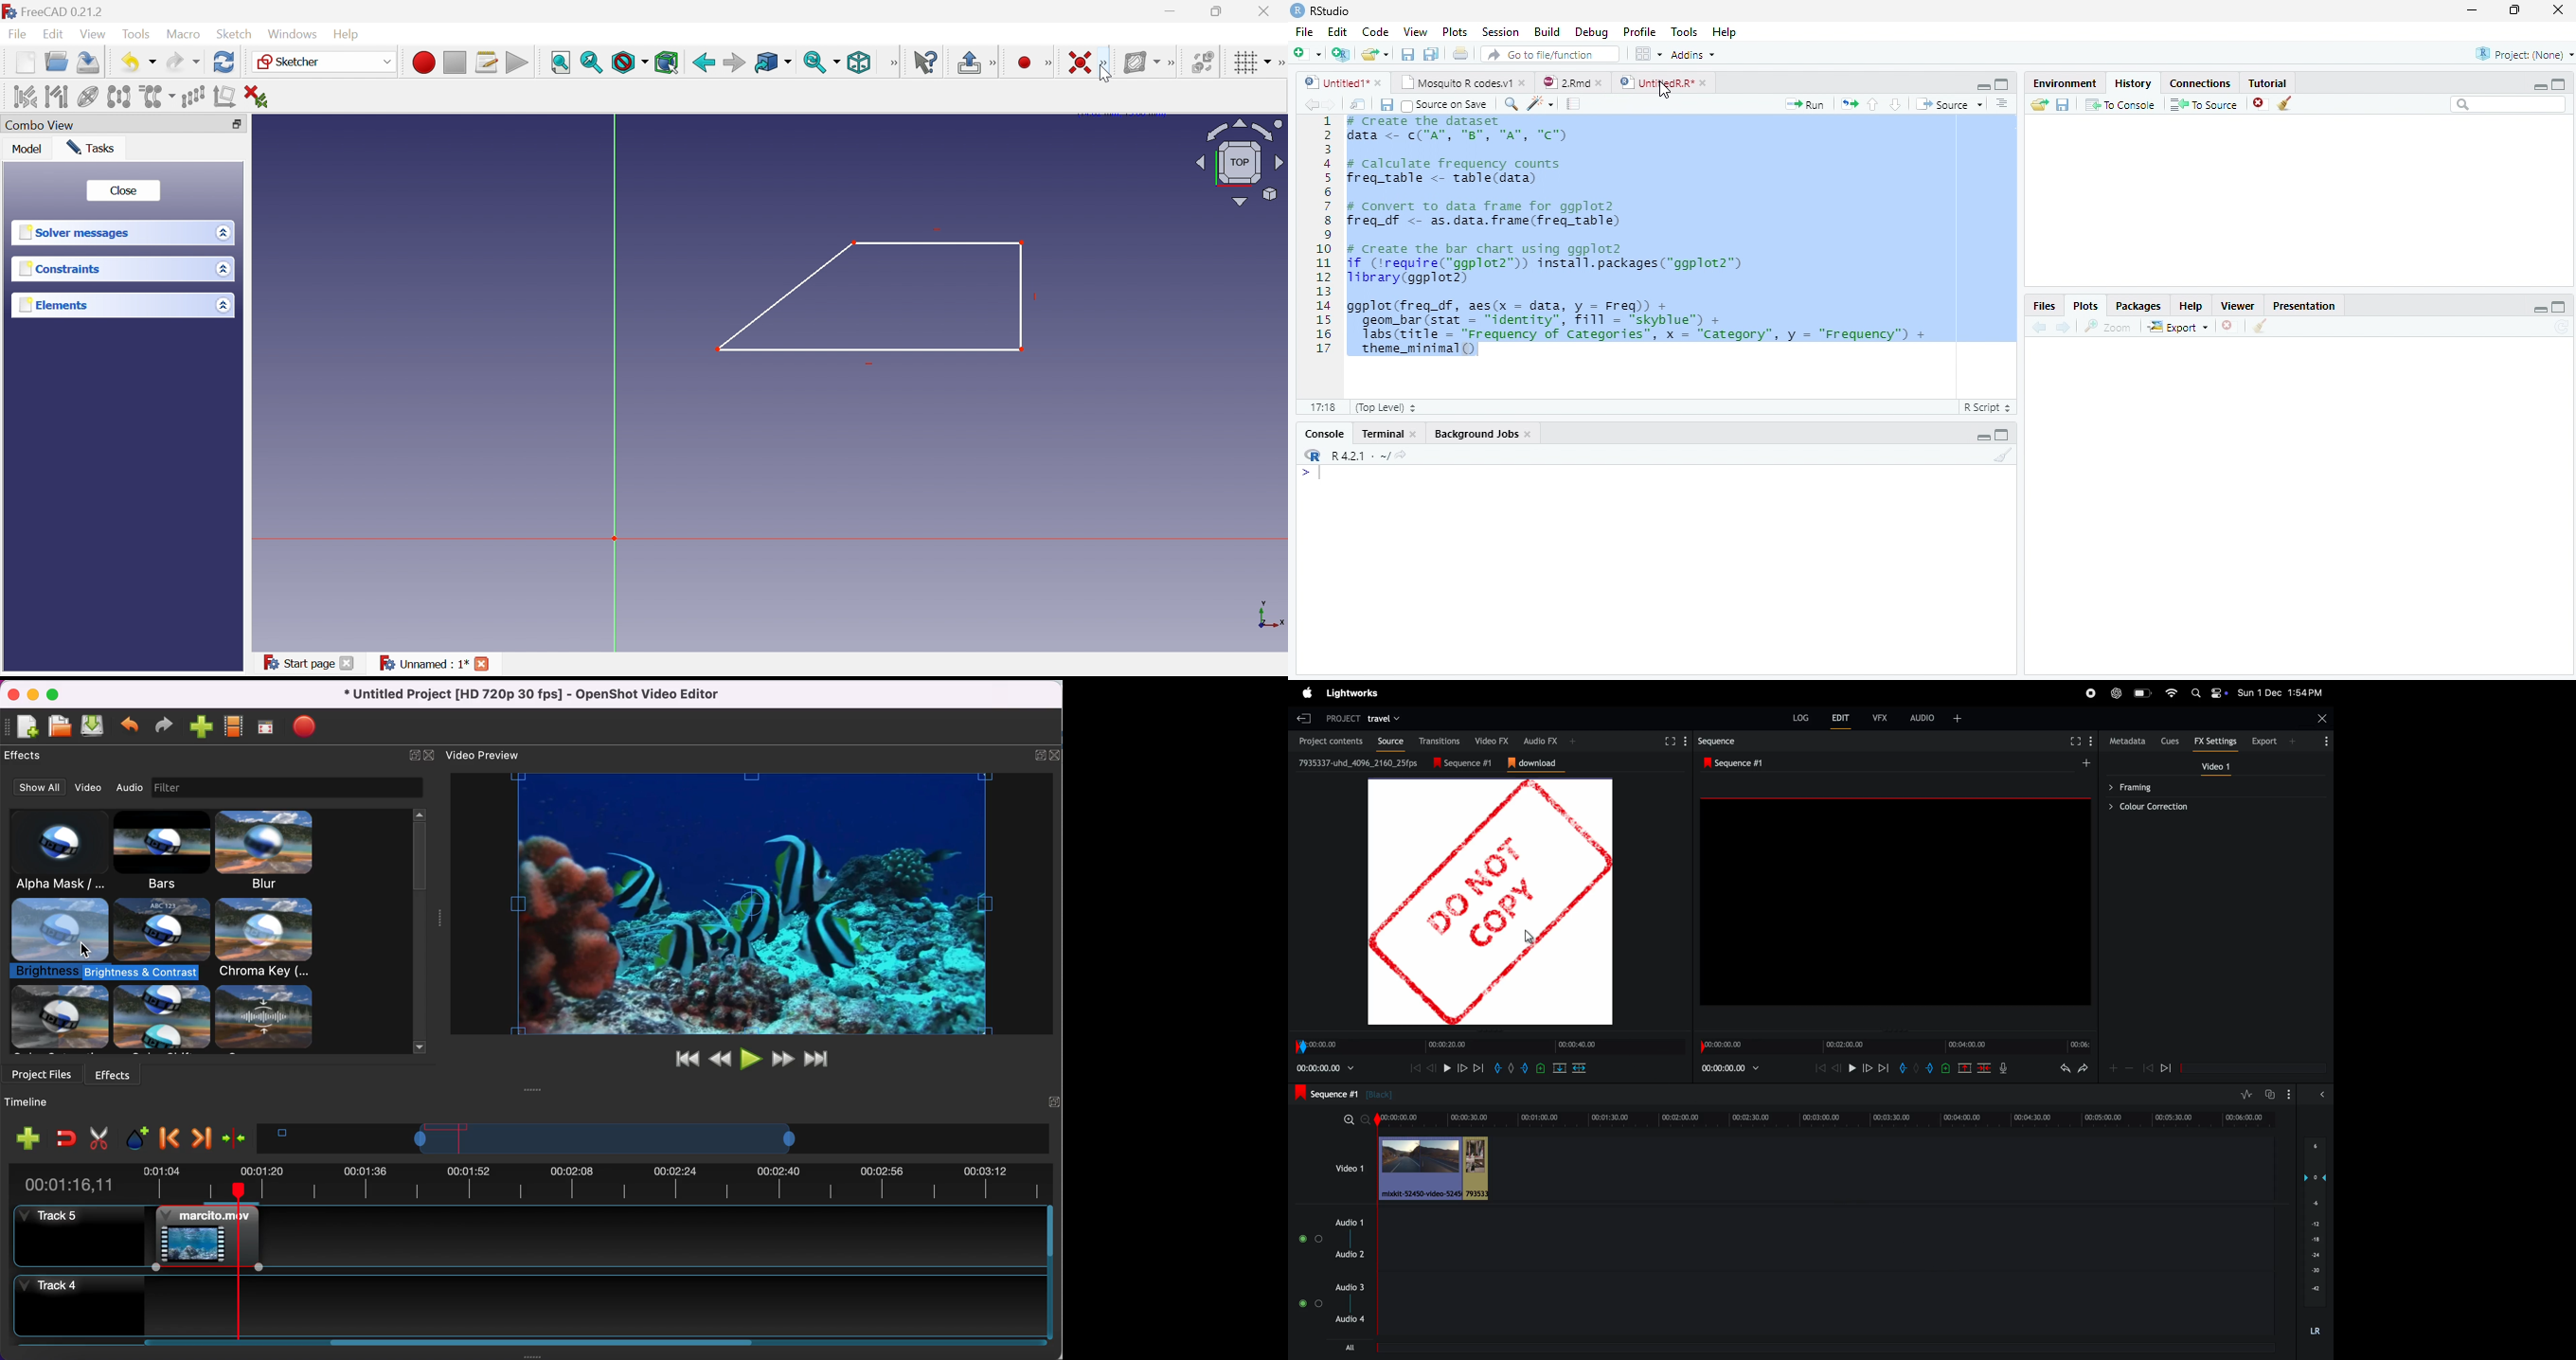 The image size is (2576, 1372). I want to click on Save, so click(2062, 107).